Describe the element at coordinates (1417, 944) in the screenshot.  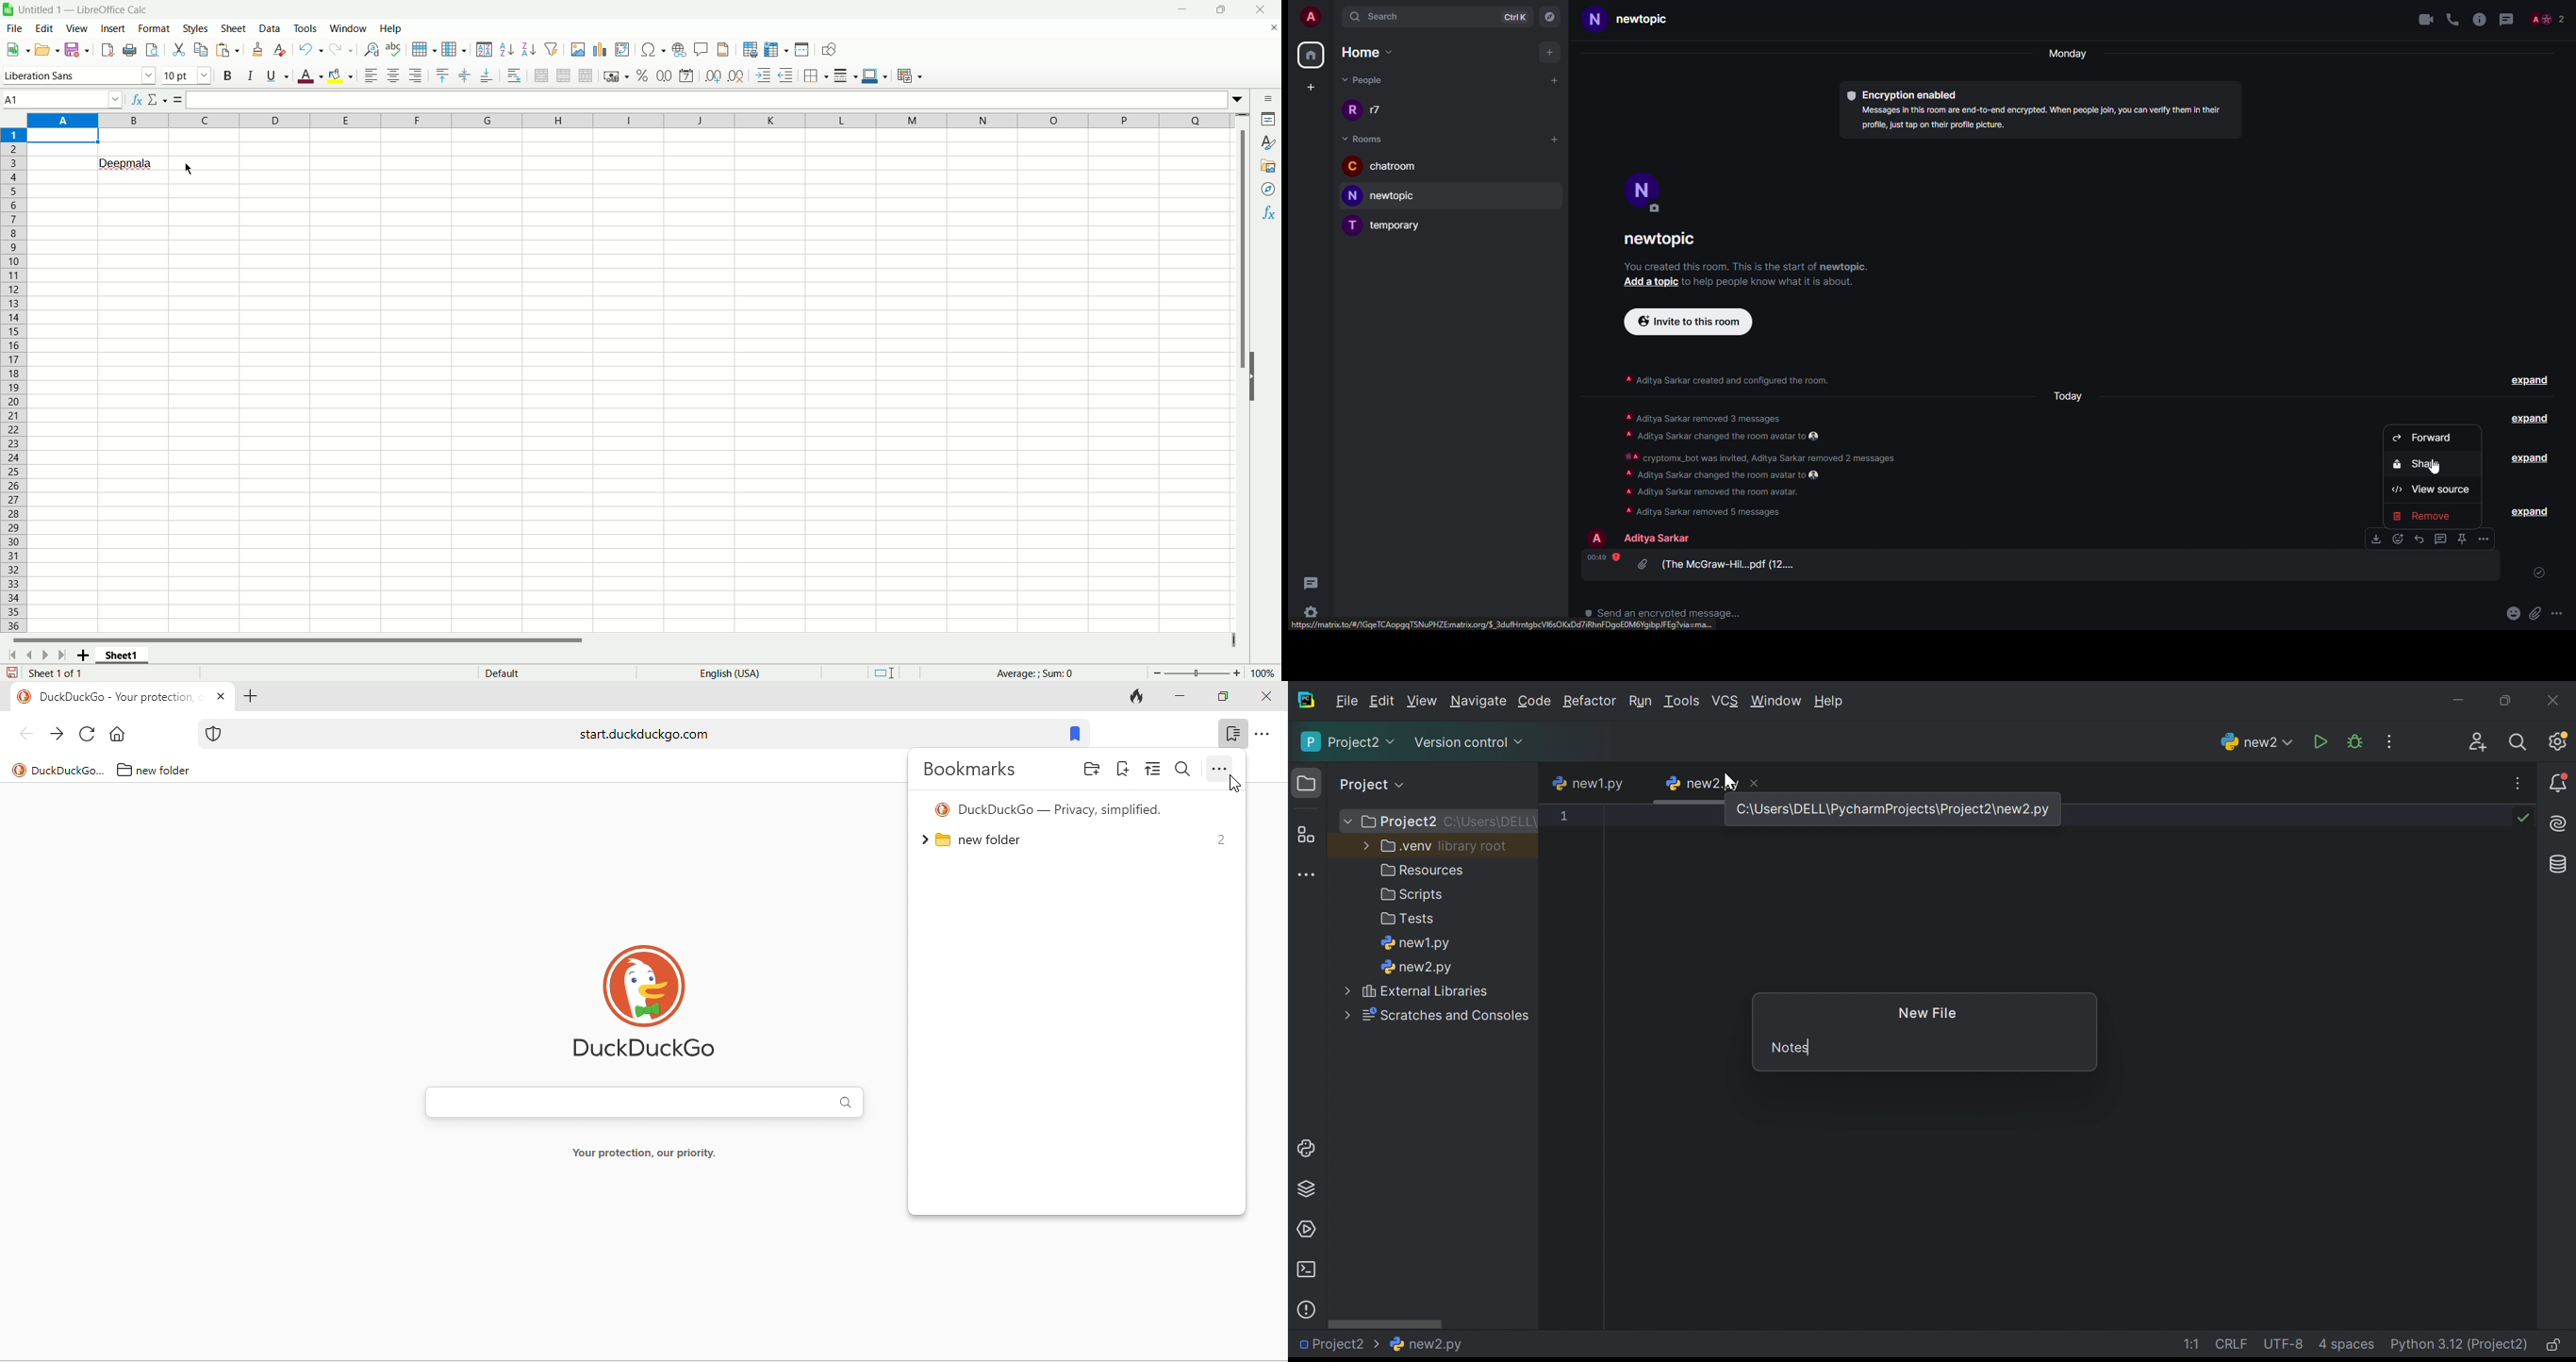
I see `new1.py` at that location.